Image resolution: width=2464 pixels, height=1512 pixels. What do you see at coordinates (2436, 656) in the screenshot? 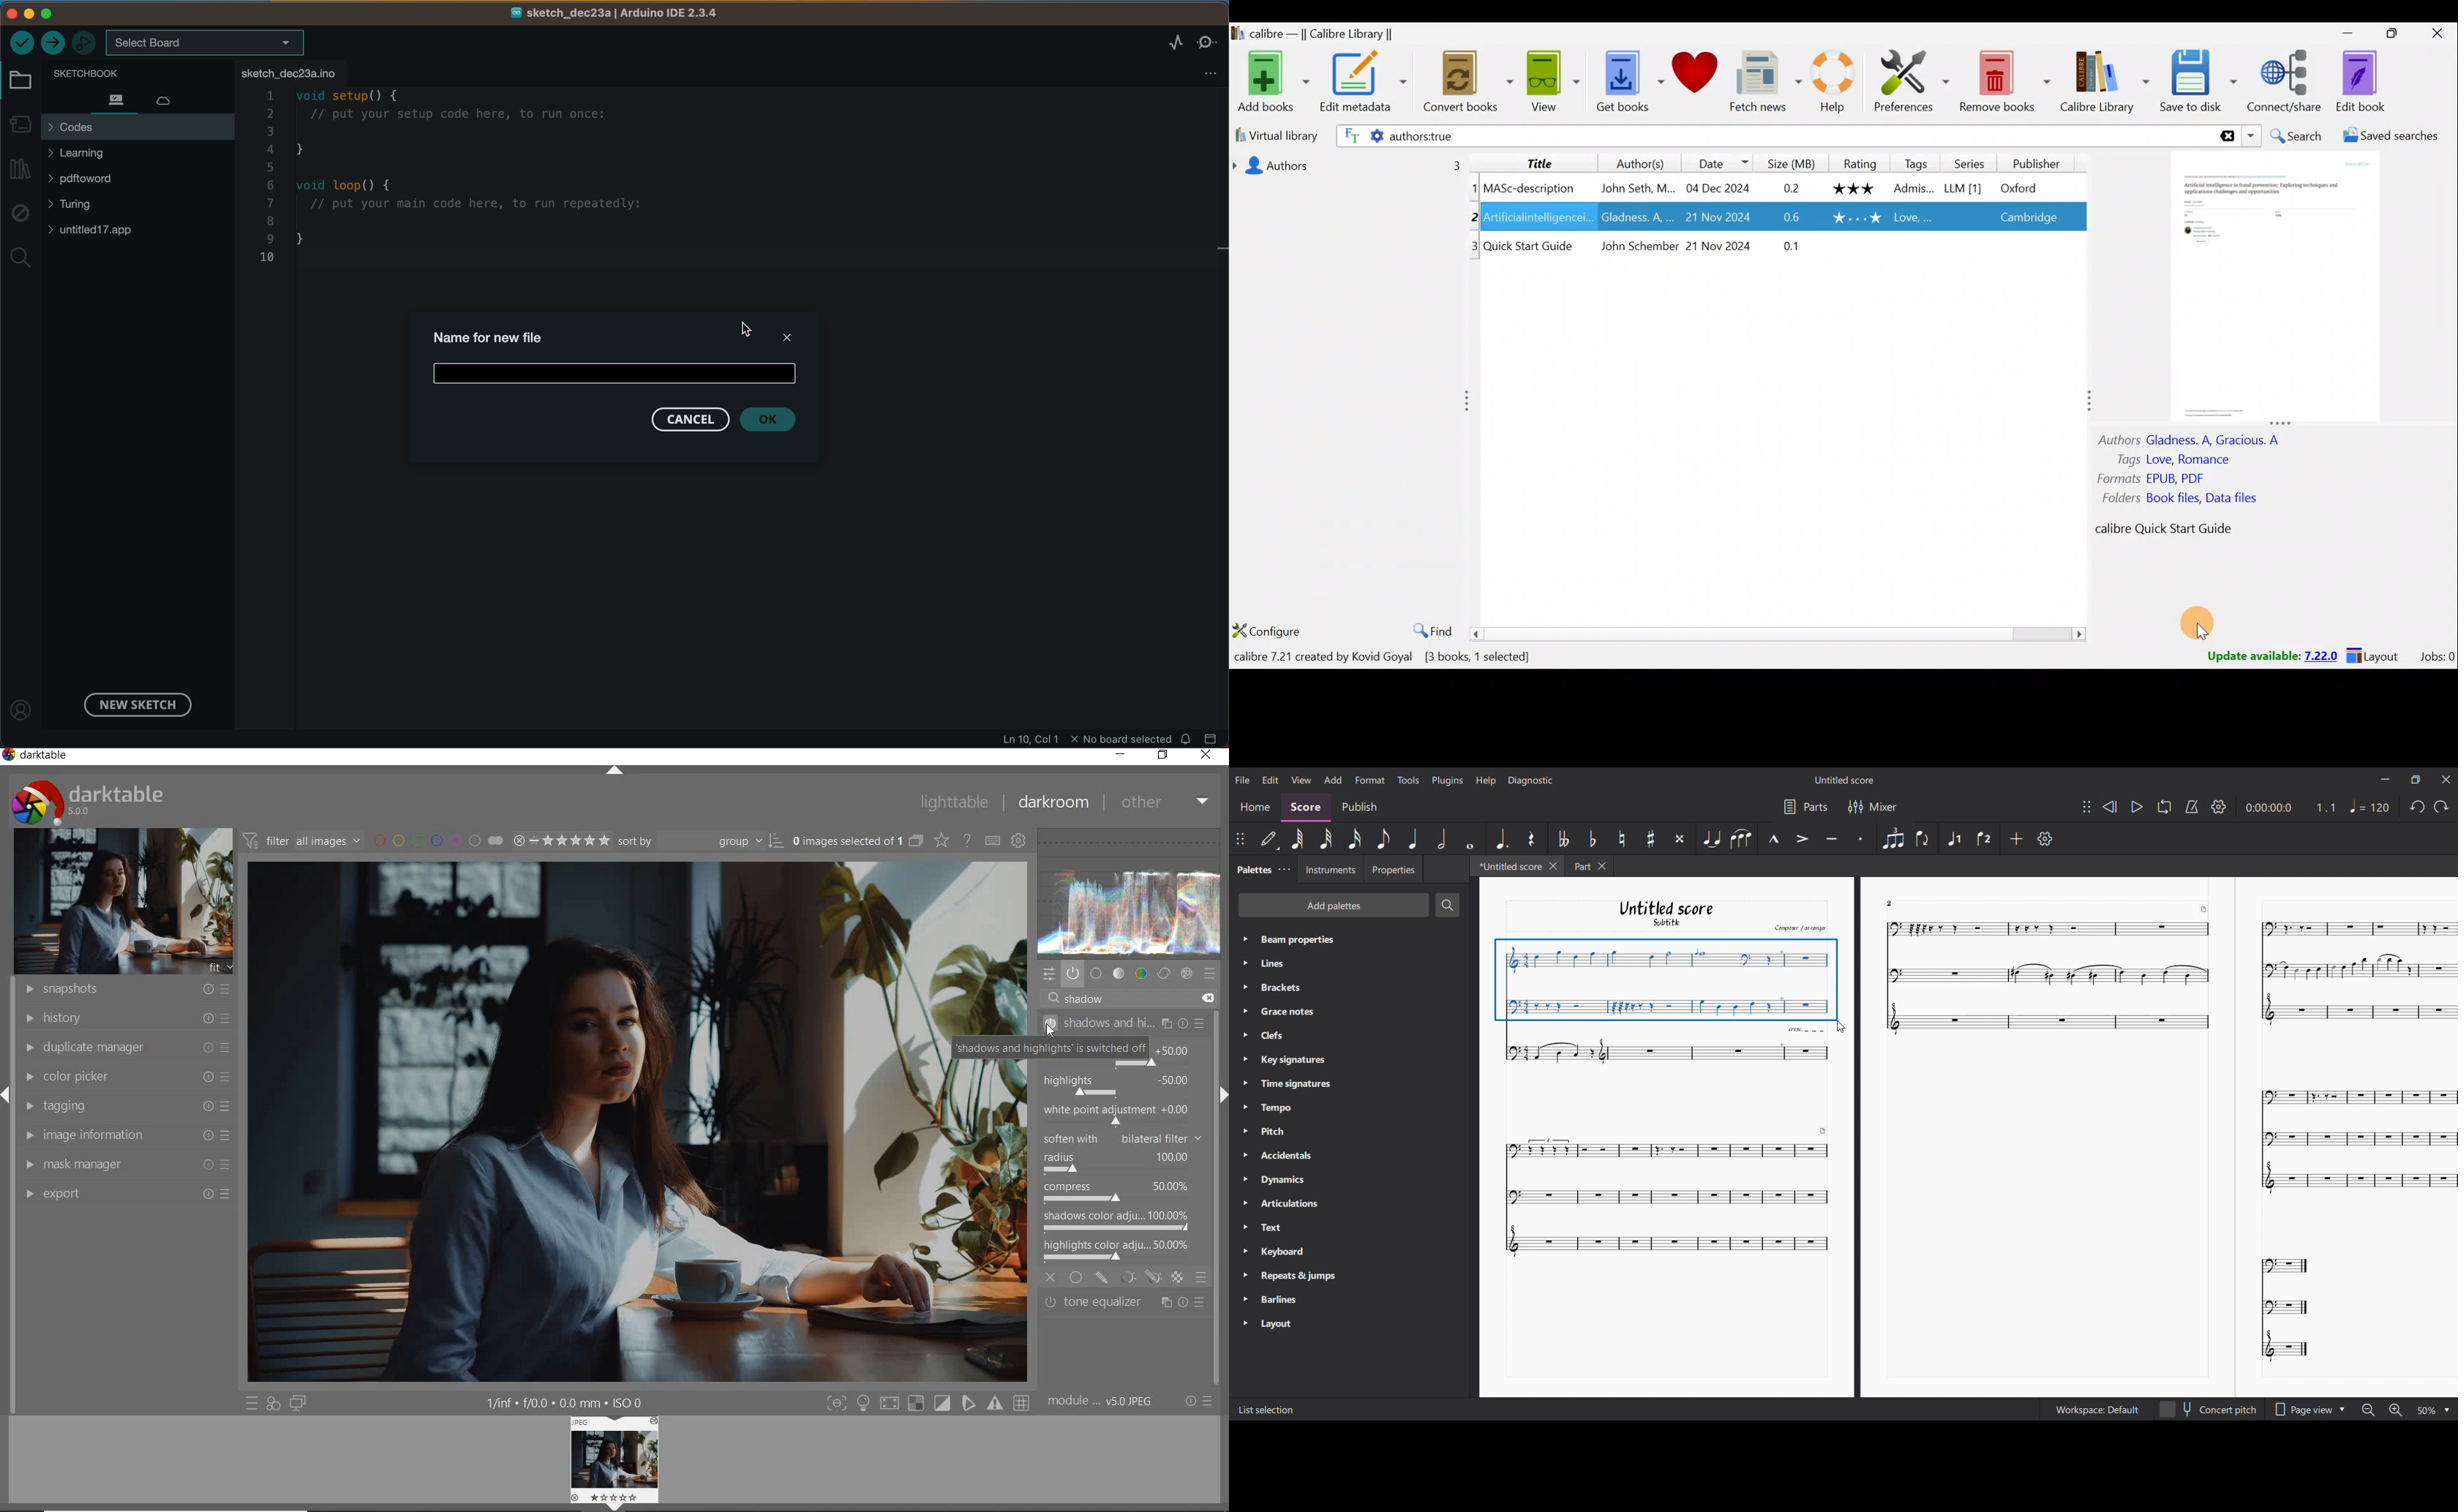
I see `Jobs` at bounding box center [2436, 656].